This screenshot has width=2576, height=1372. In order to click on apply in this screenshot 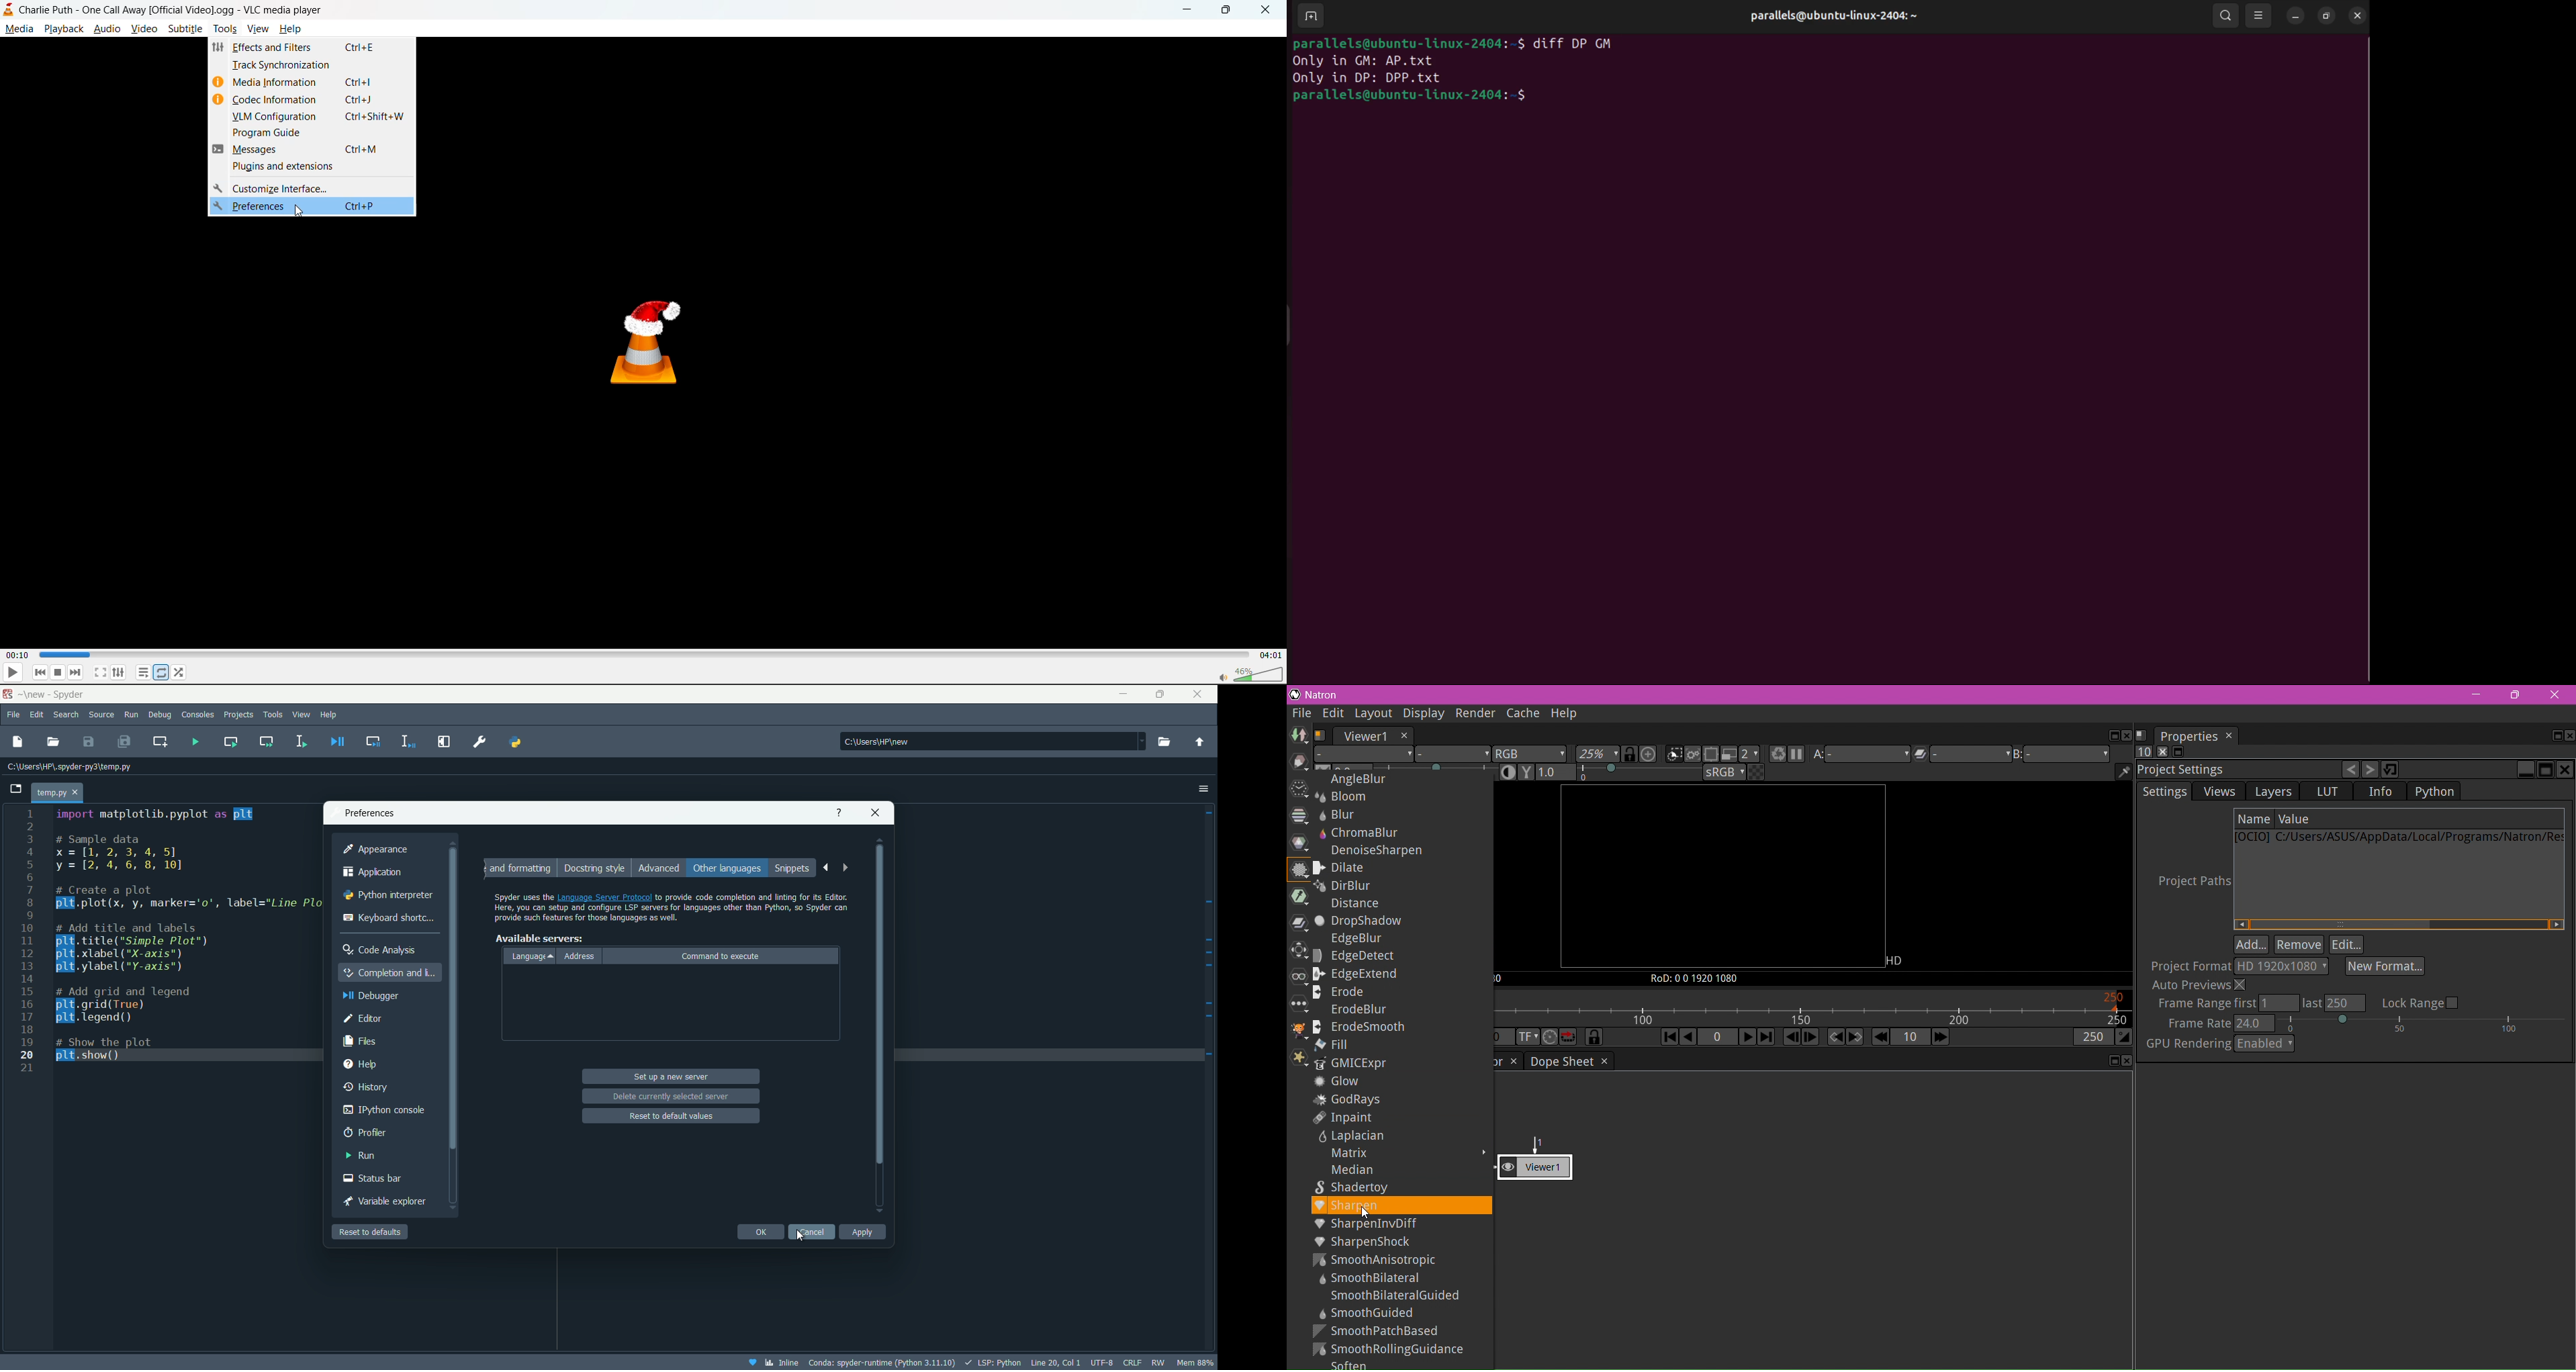, I will do `click(863, 1232)`.